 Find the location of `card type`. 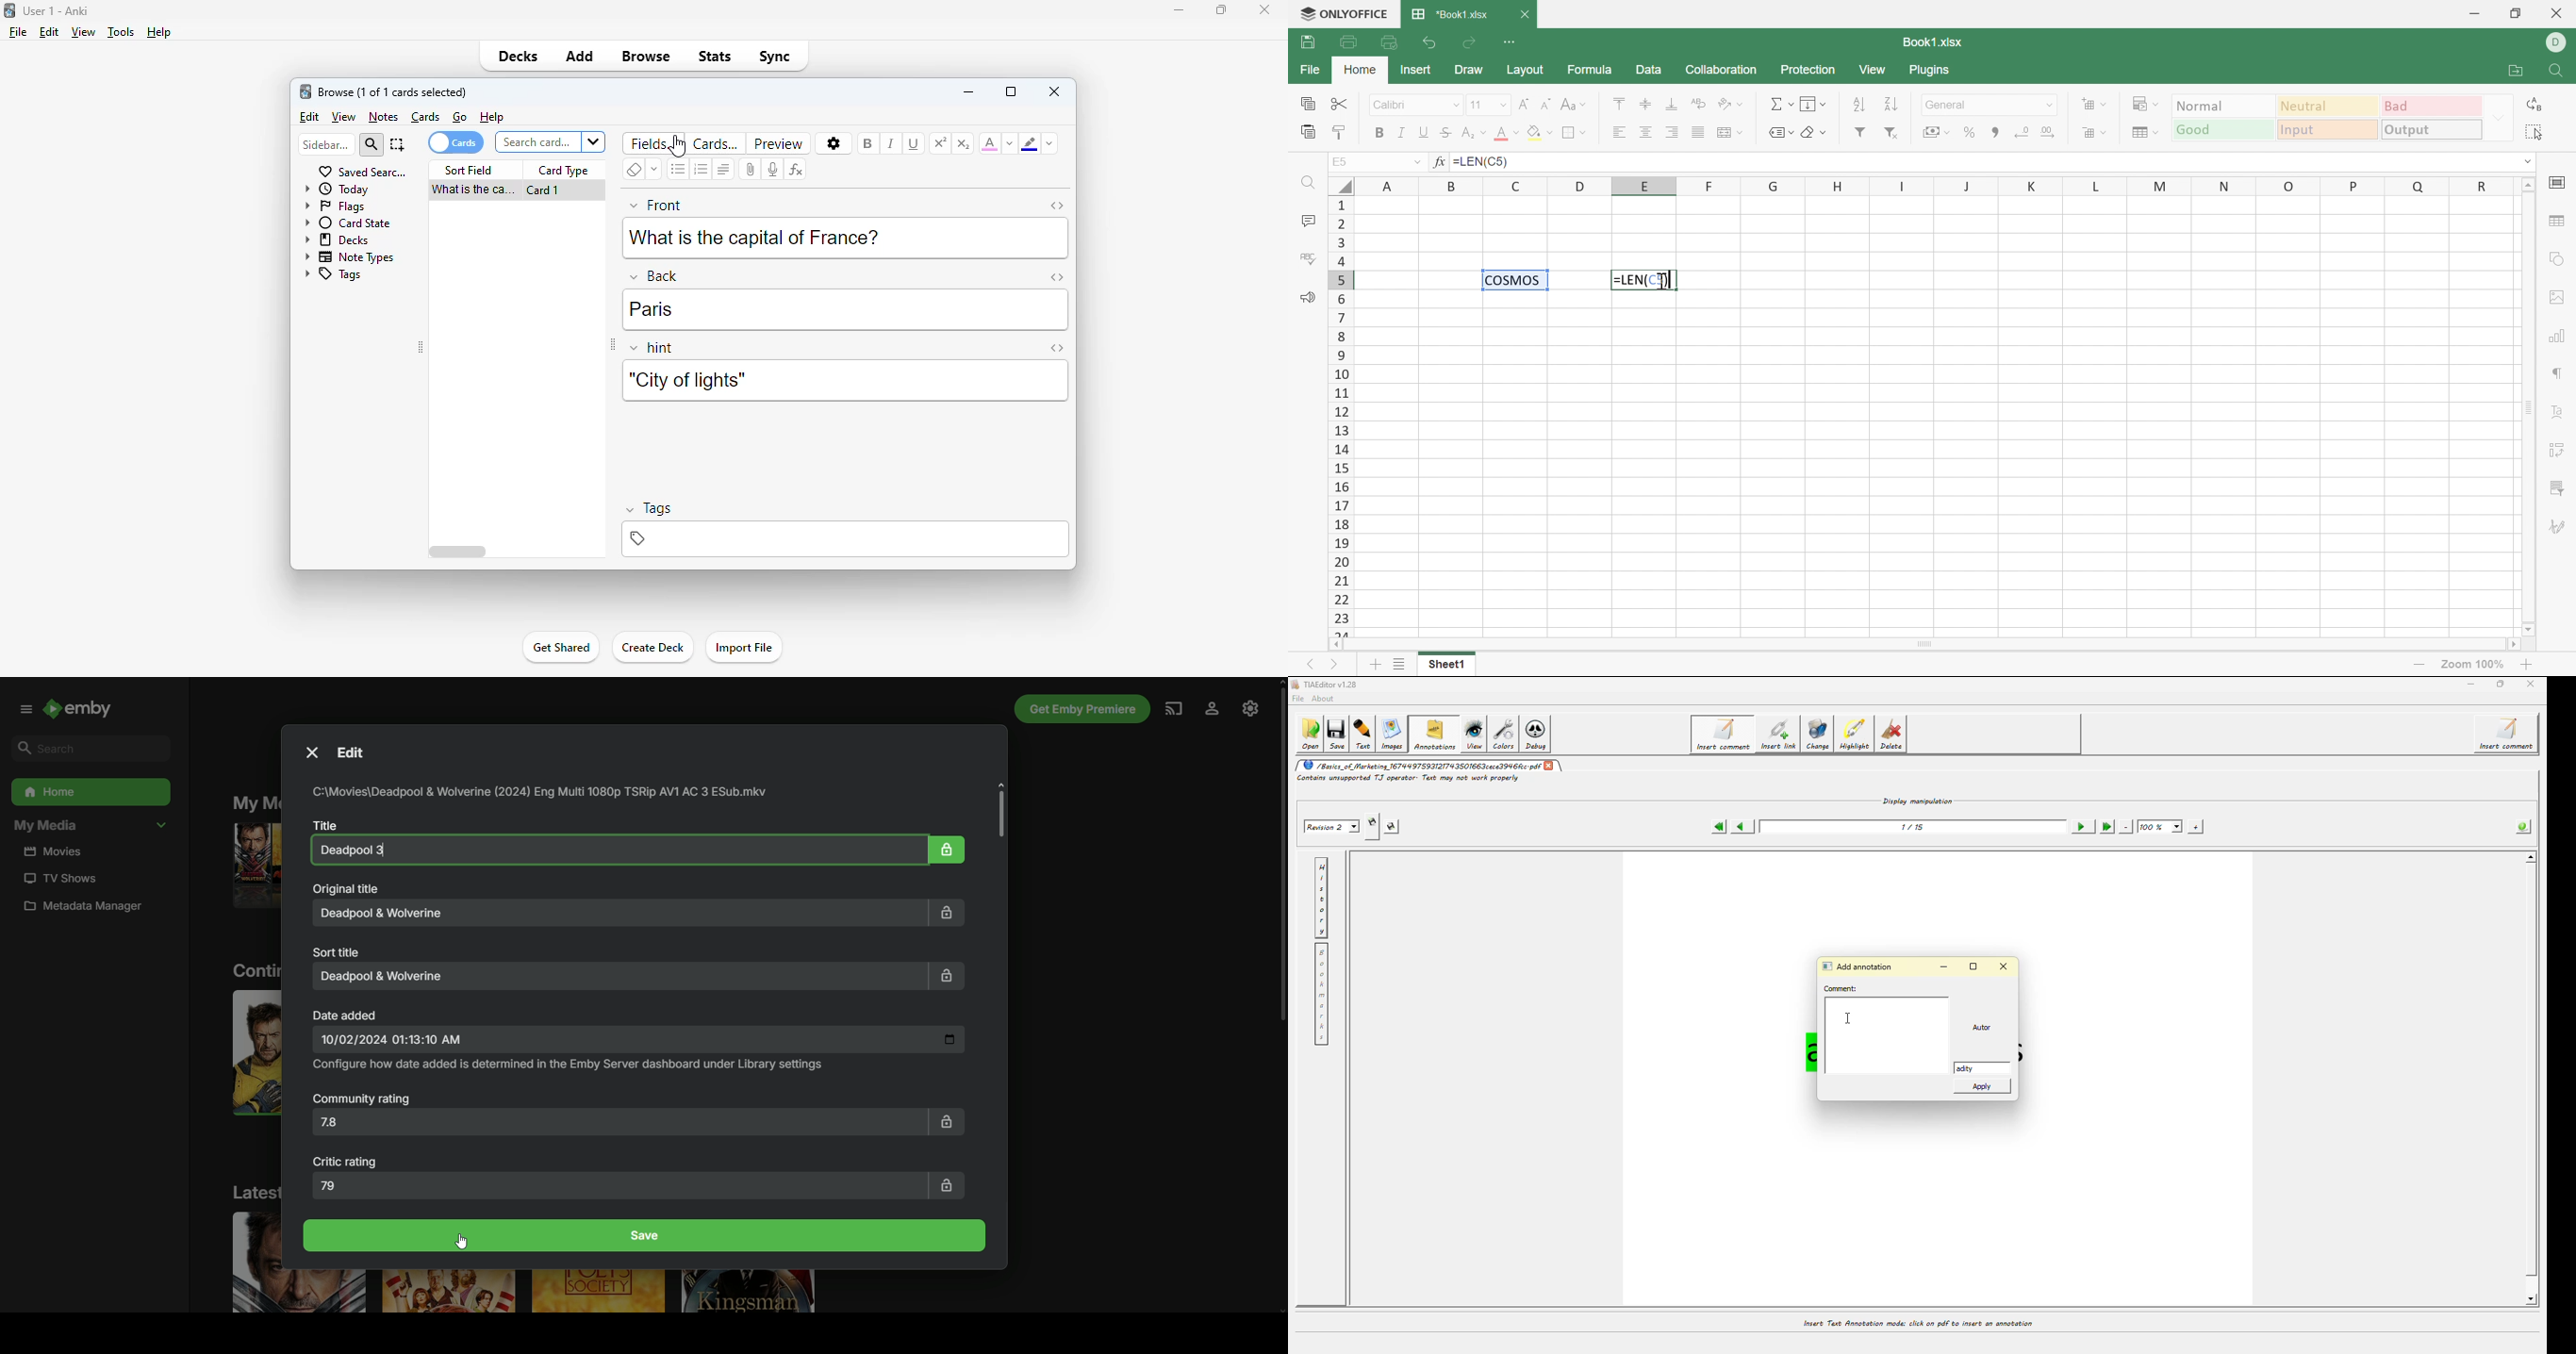

card type is located at coordinates (564, 171).